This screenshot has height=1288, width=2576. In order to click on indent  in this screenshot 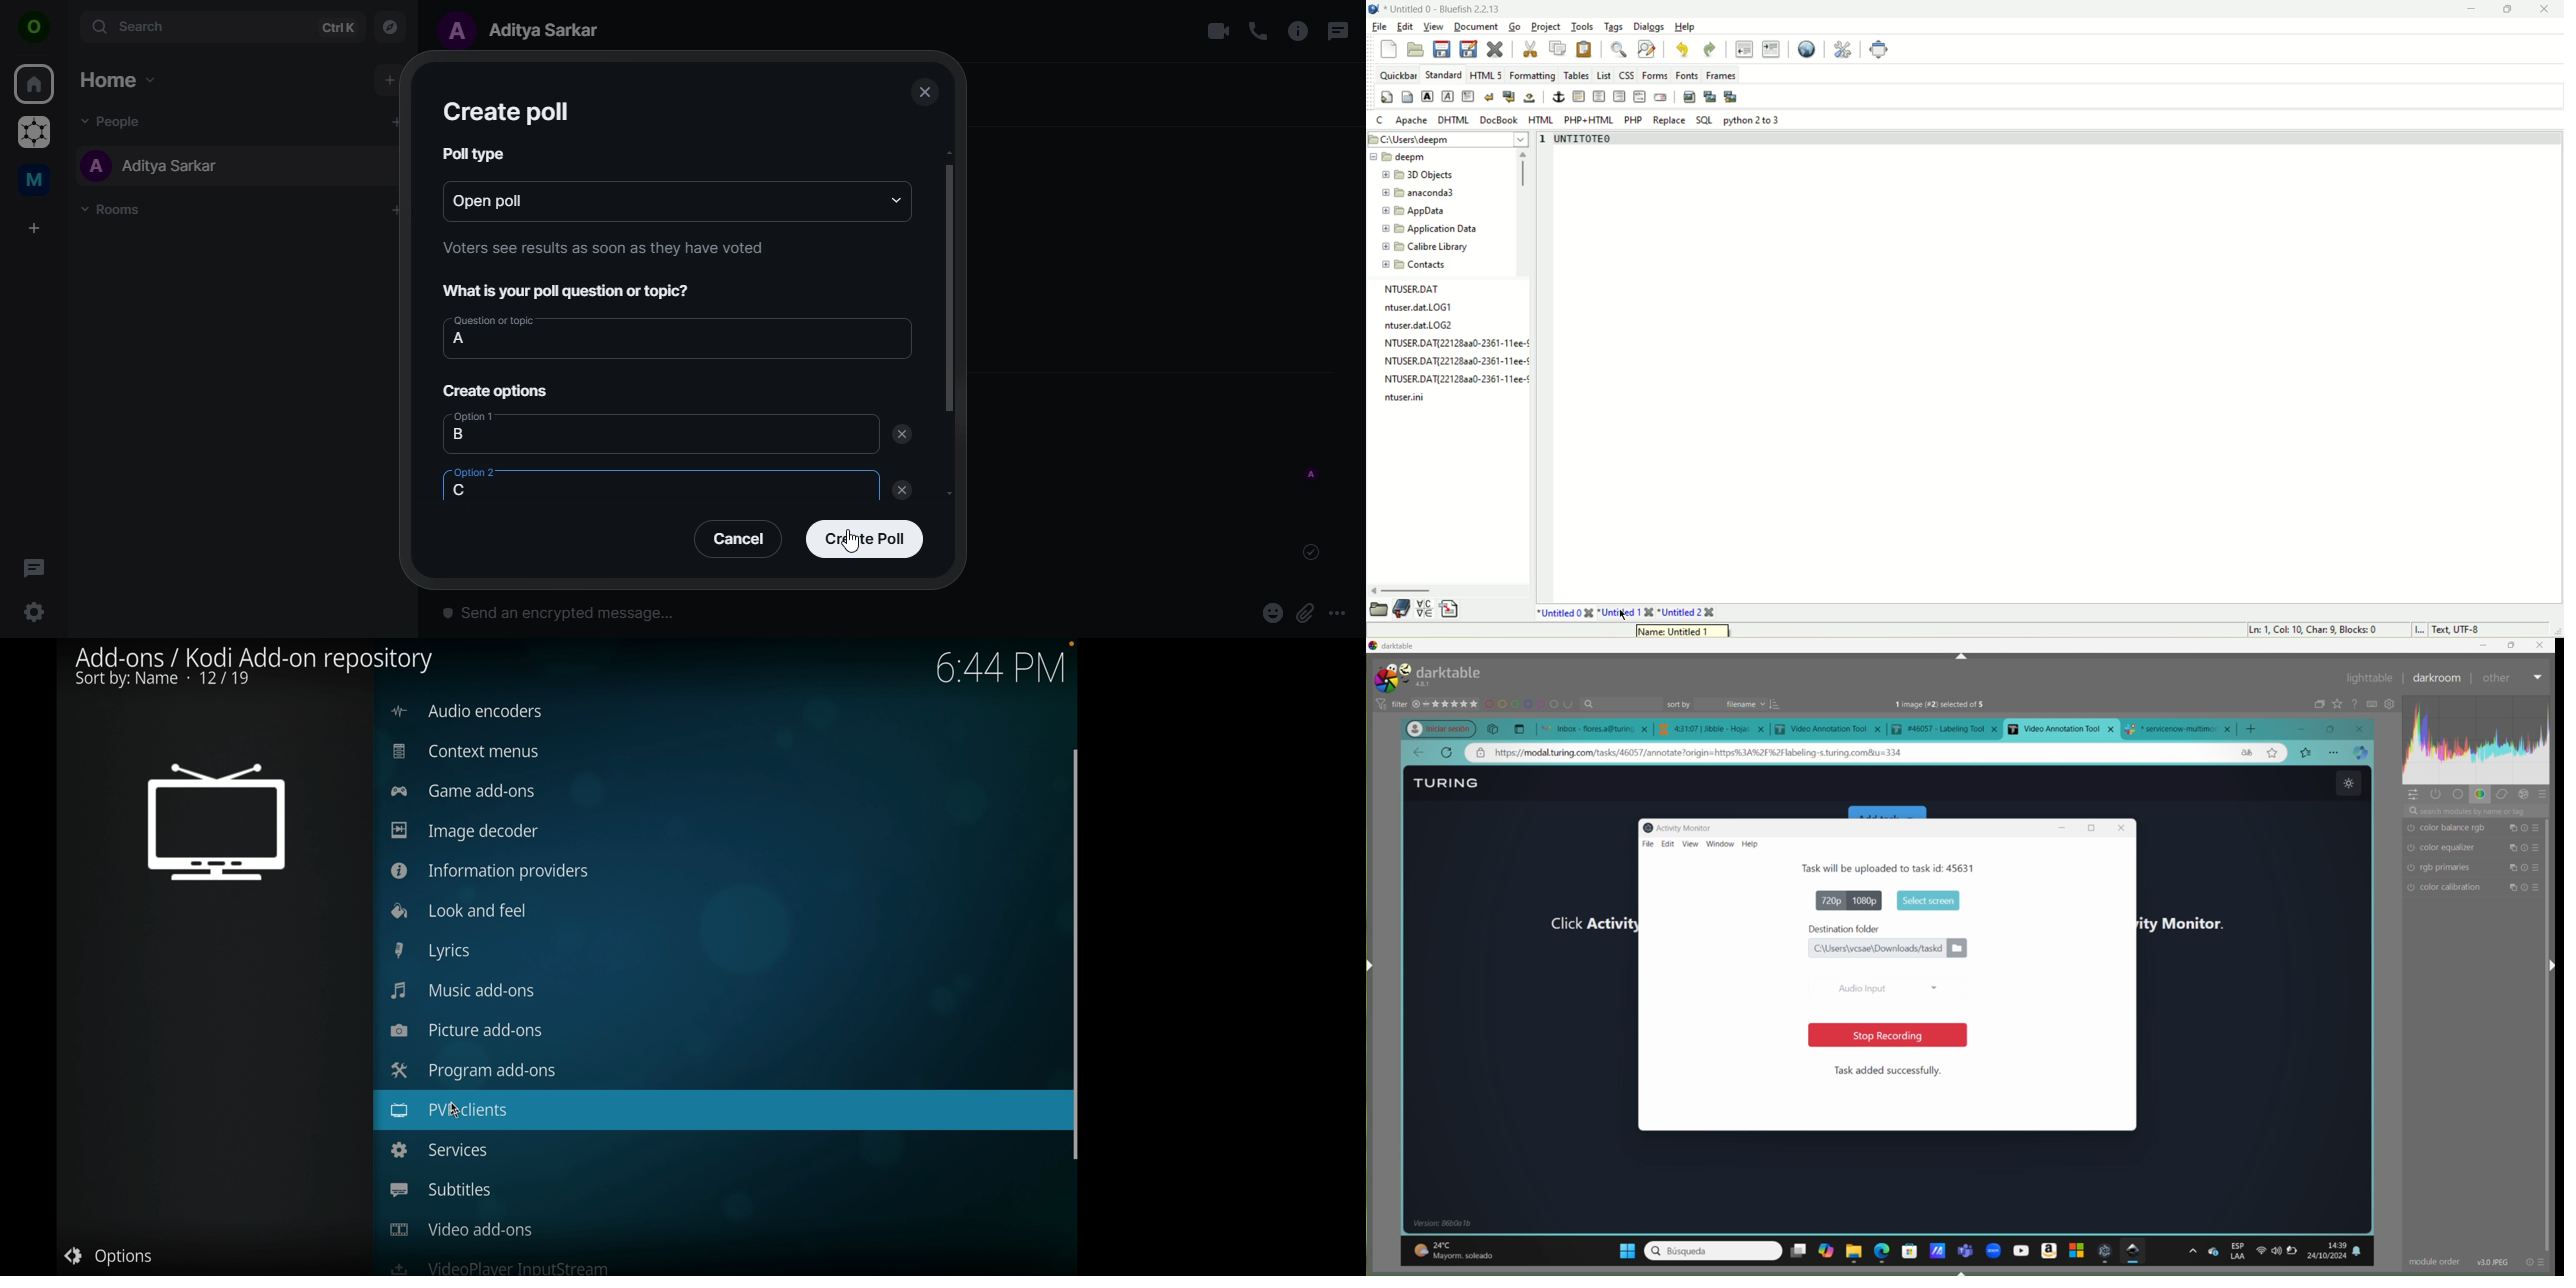, I will do `click(1771, 47)`.